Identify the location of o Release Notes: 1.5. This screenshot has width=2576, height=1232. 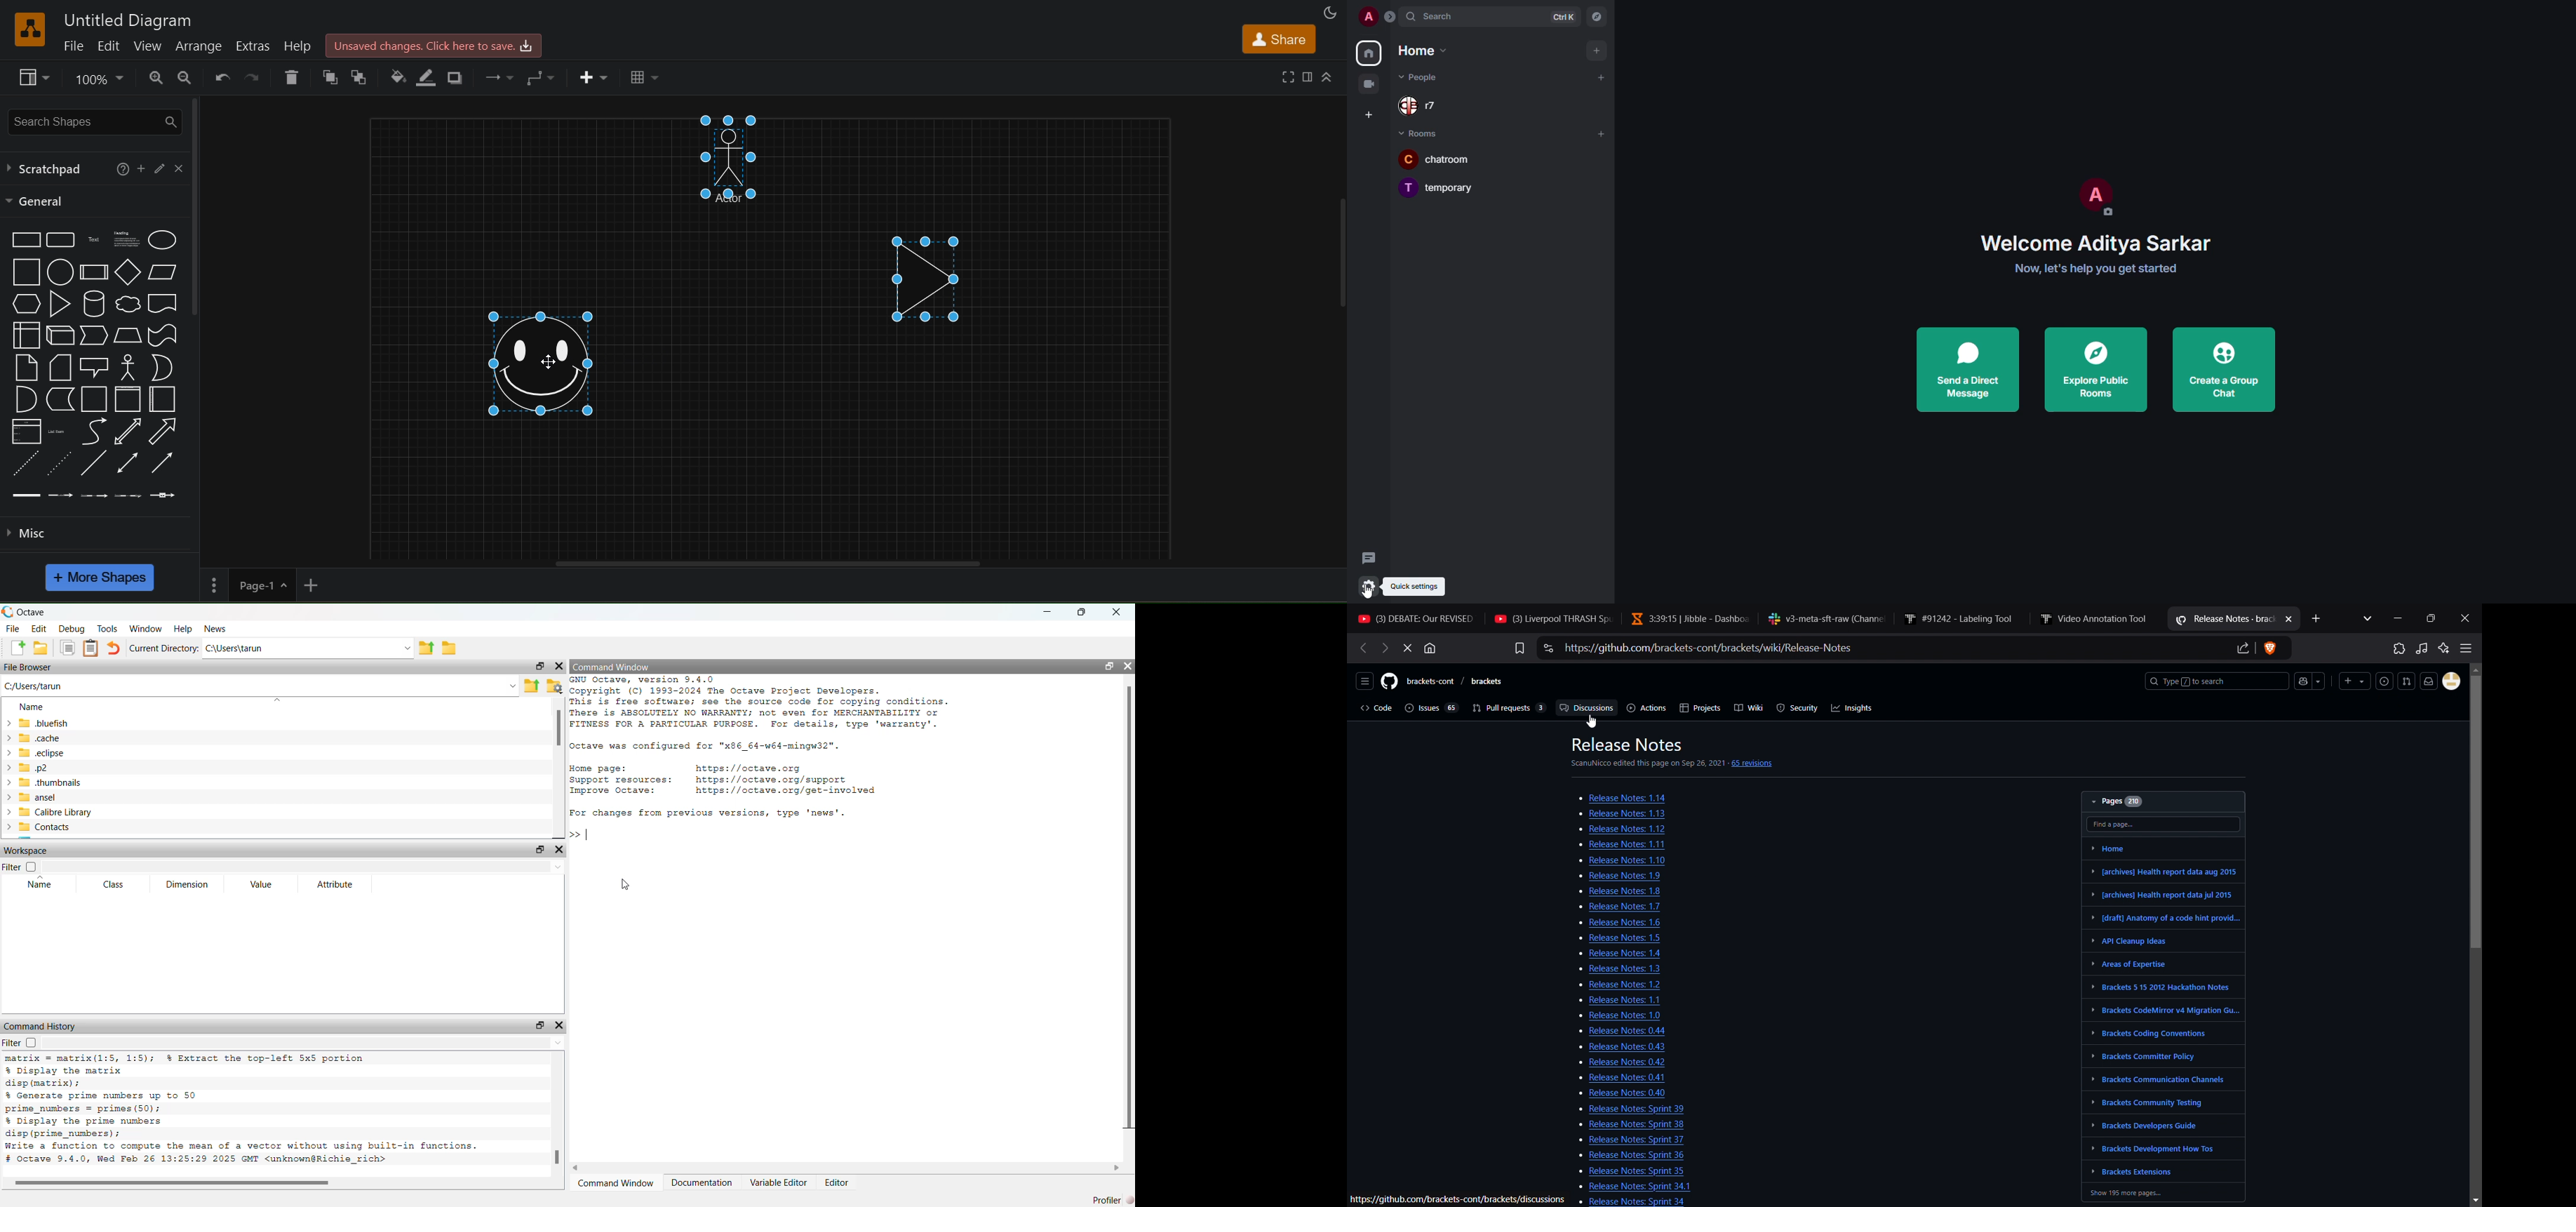
(1611, 937).